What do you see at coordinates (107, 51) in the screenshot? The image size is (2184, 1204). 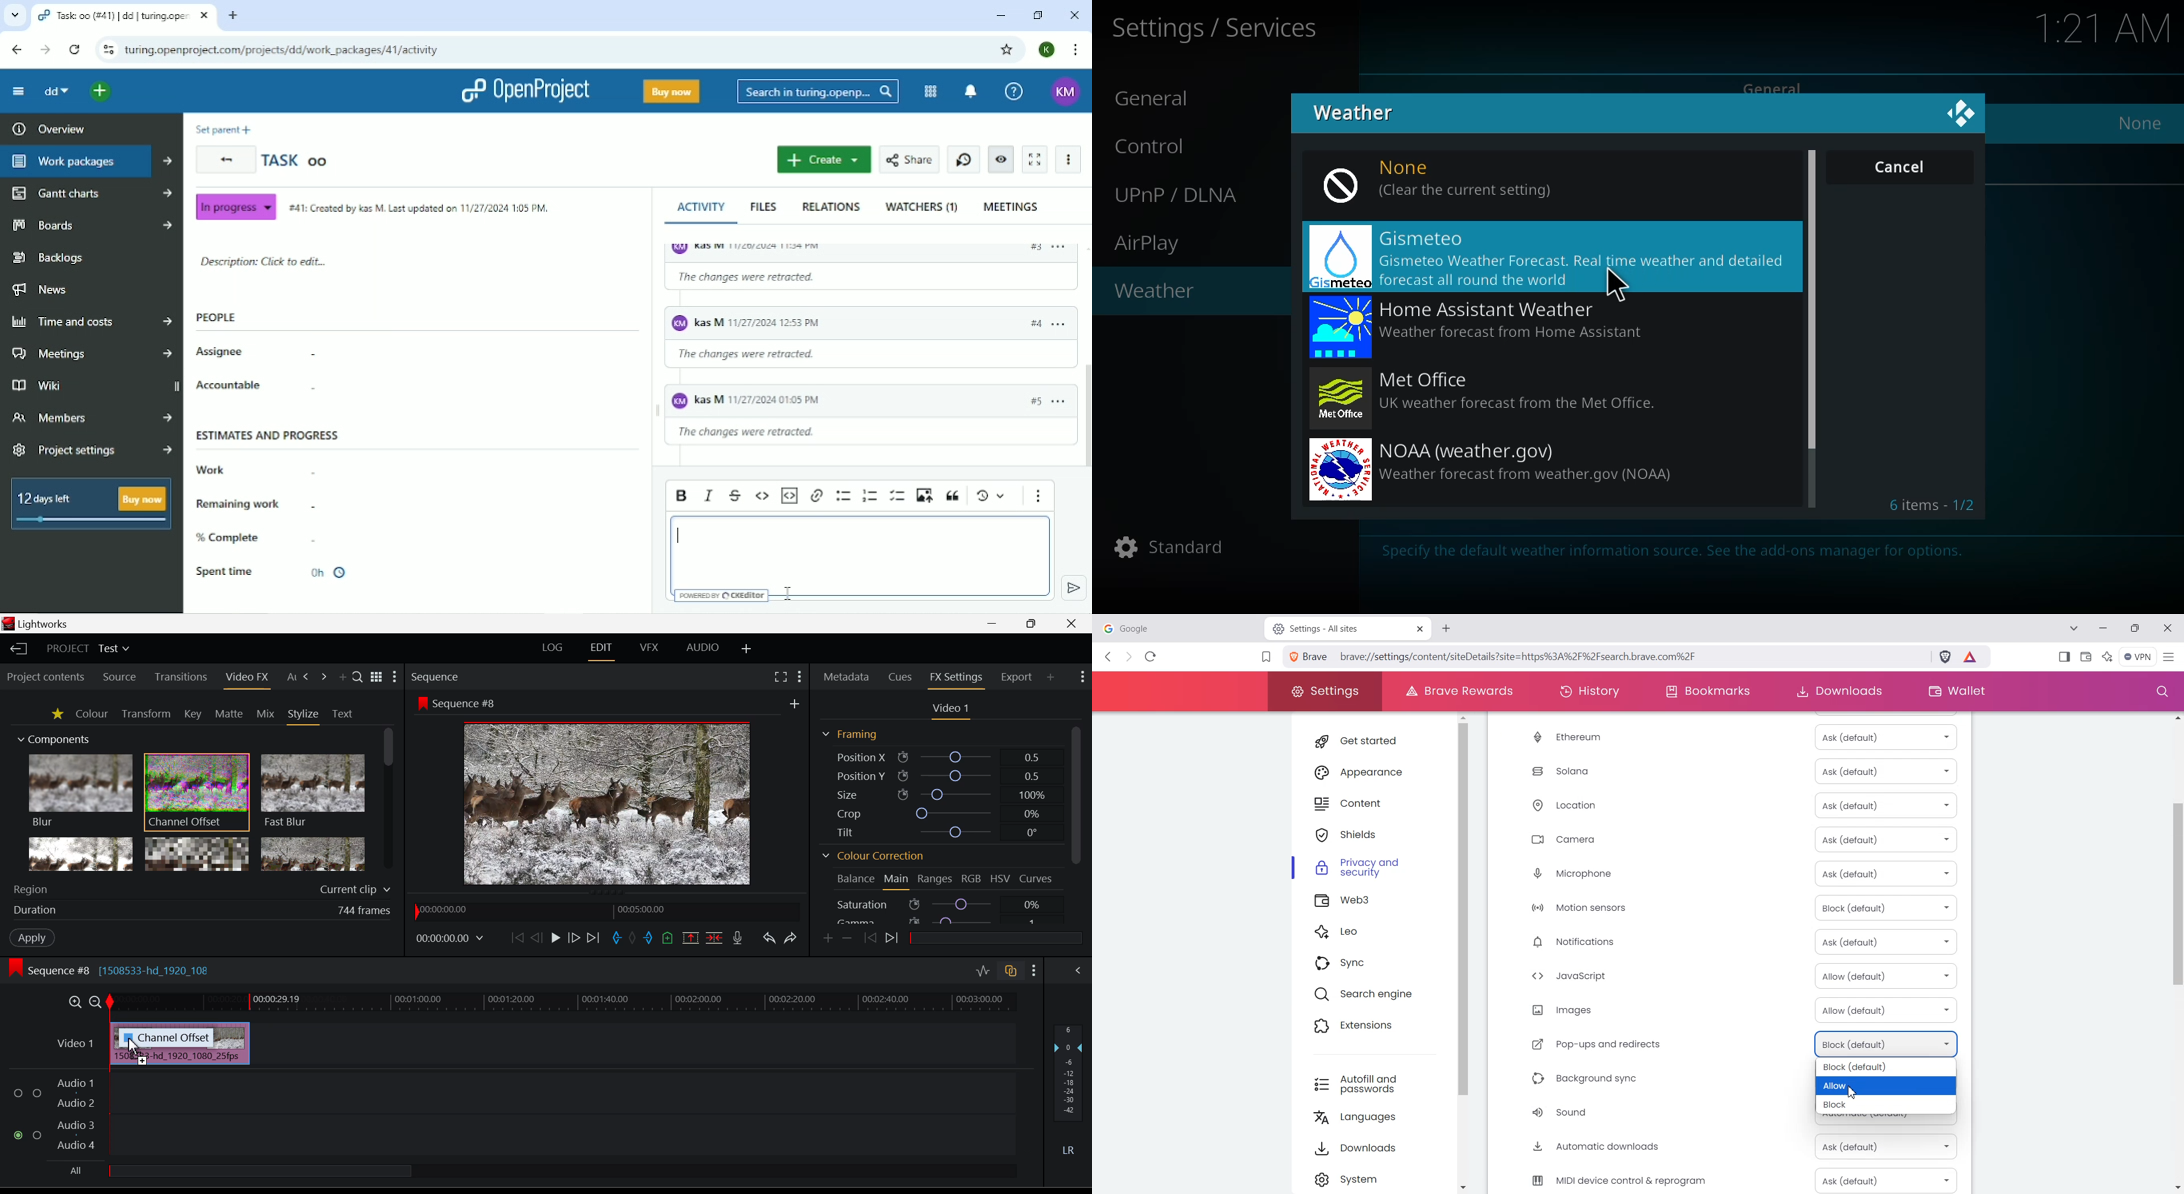 I see `View site information` at bounding box center [107, 51].